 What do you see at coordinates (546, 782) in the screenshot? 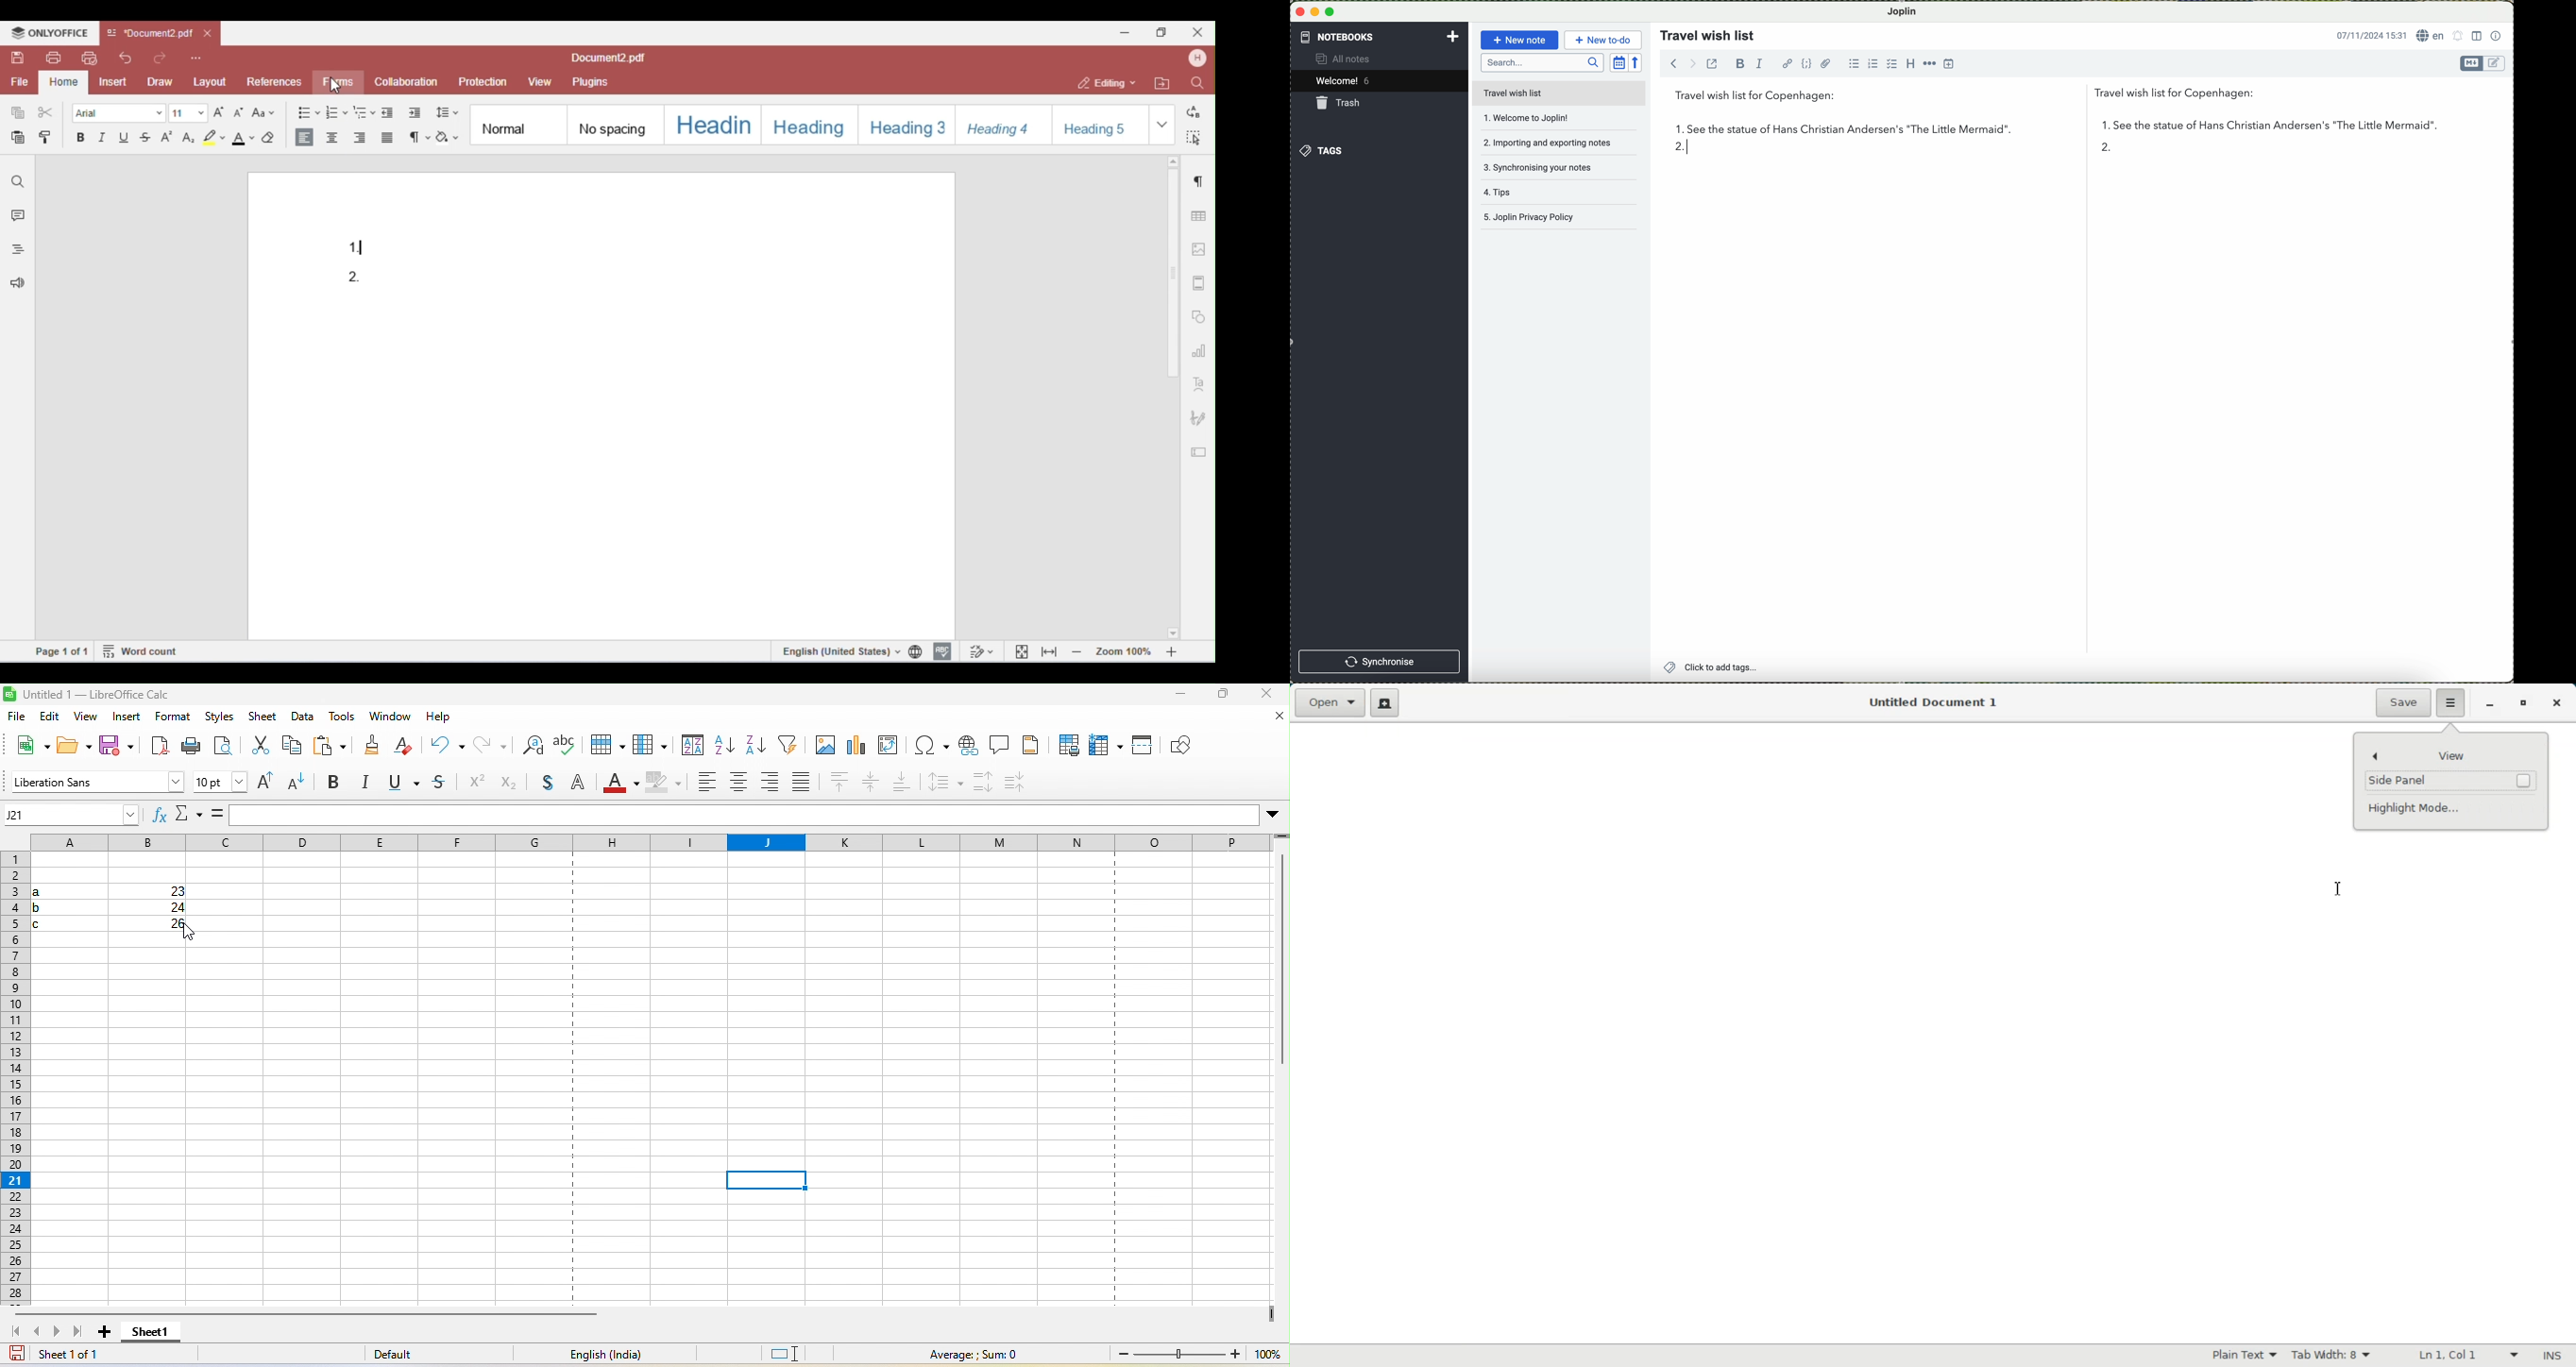
I see `toggle shadow ` at bounding box center [546, 782].